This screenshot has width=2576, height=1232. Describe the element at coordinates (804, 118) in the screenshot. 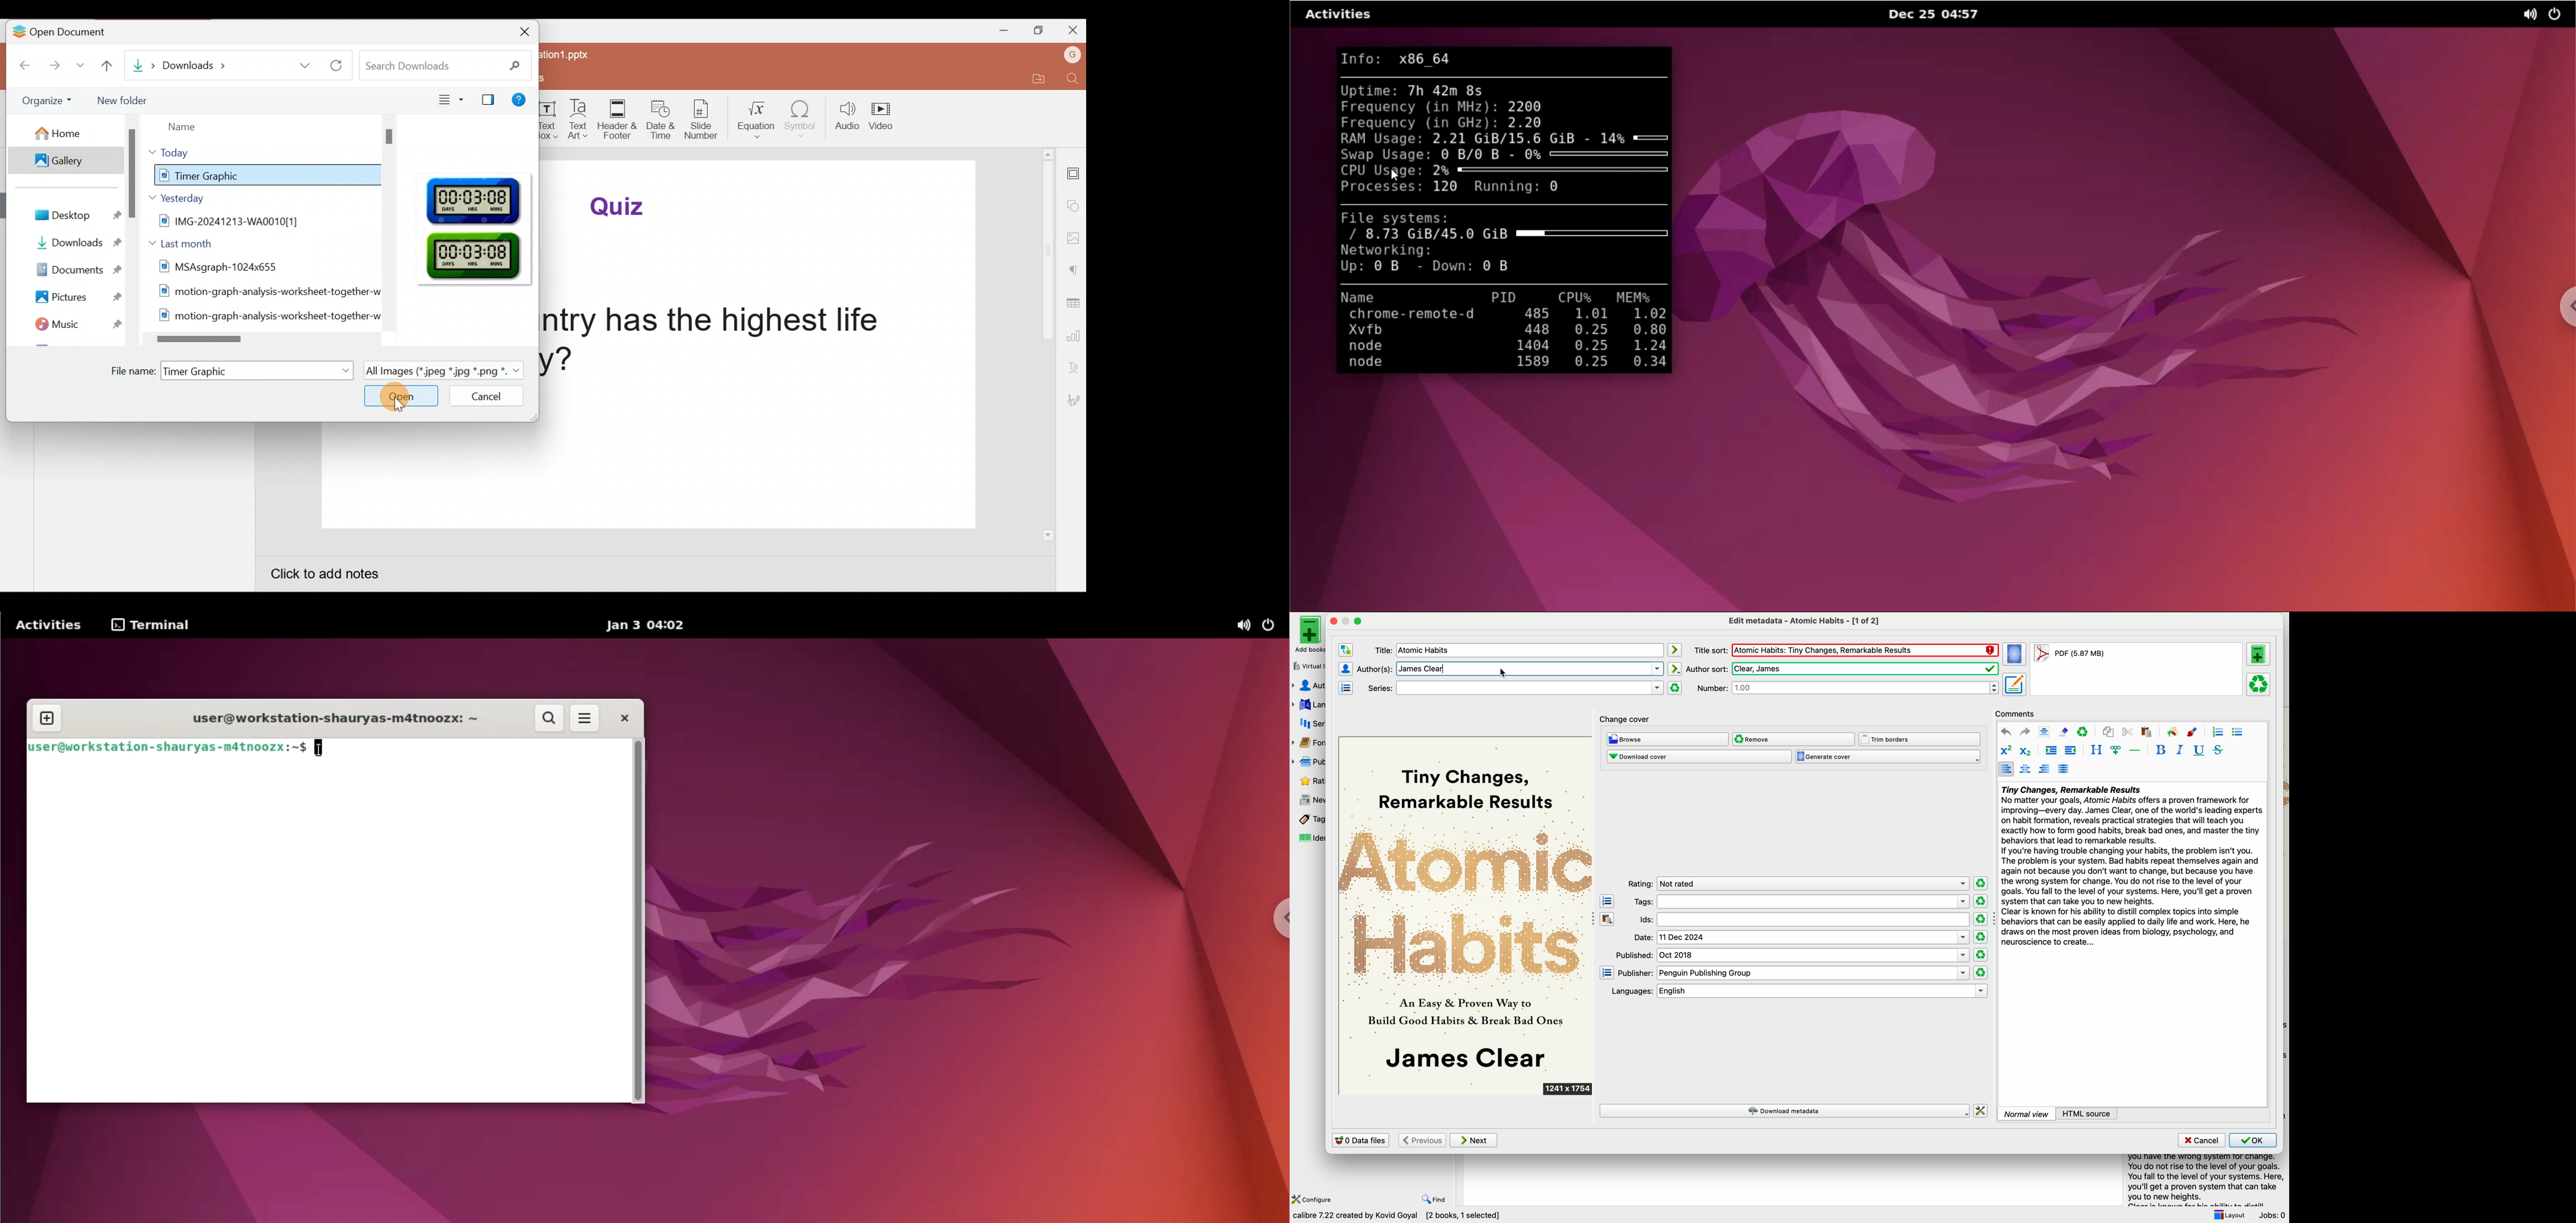

I see `Symbol` at that location.